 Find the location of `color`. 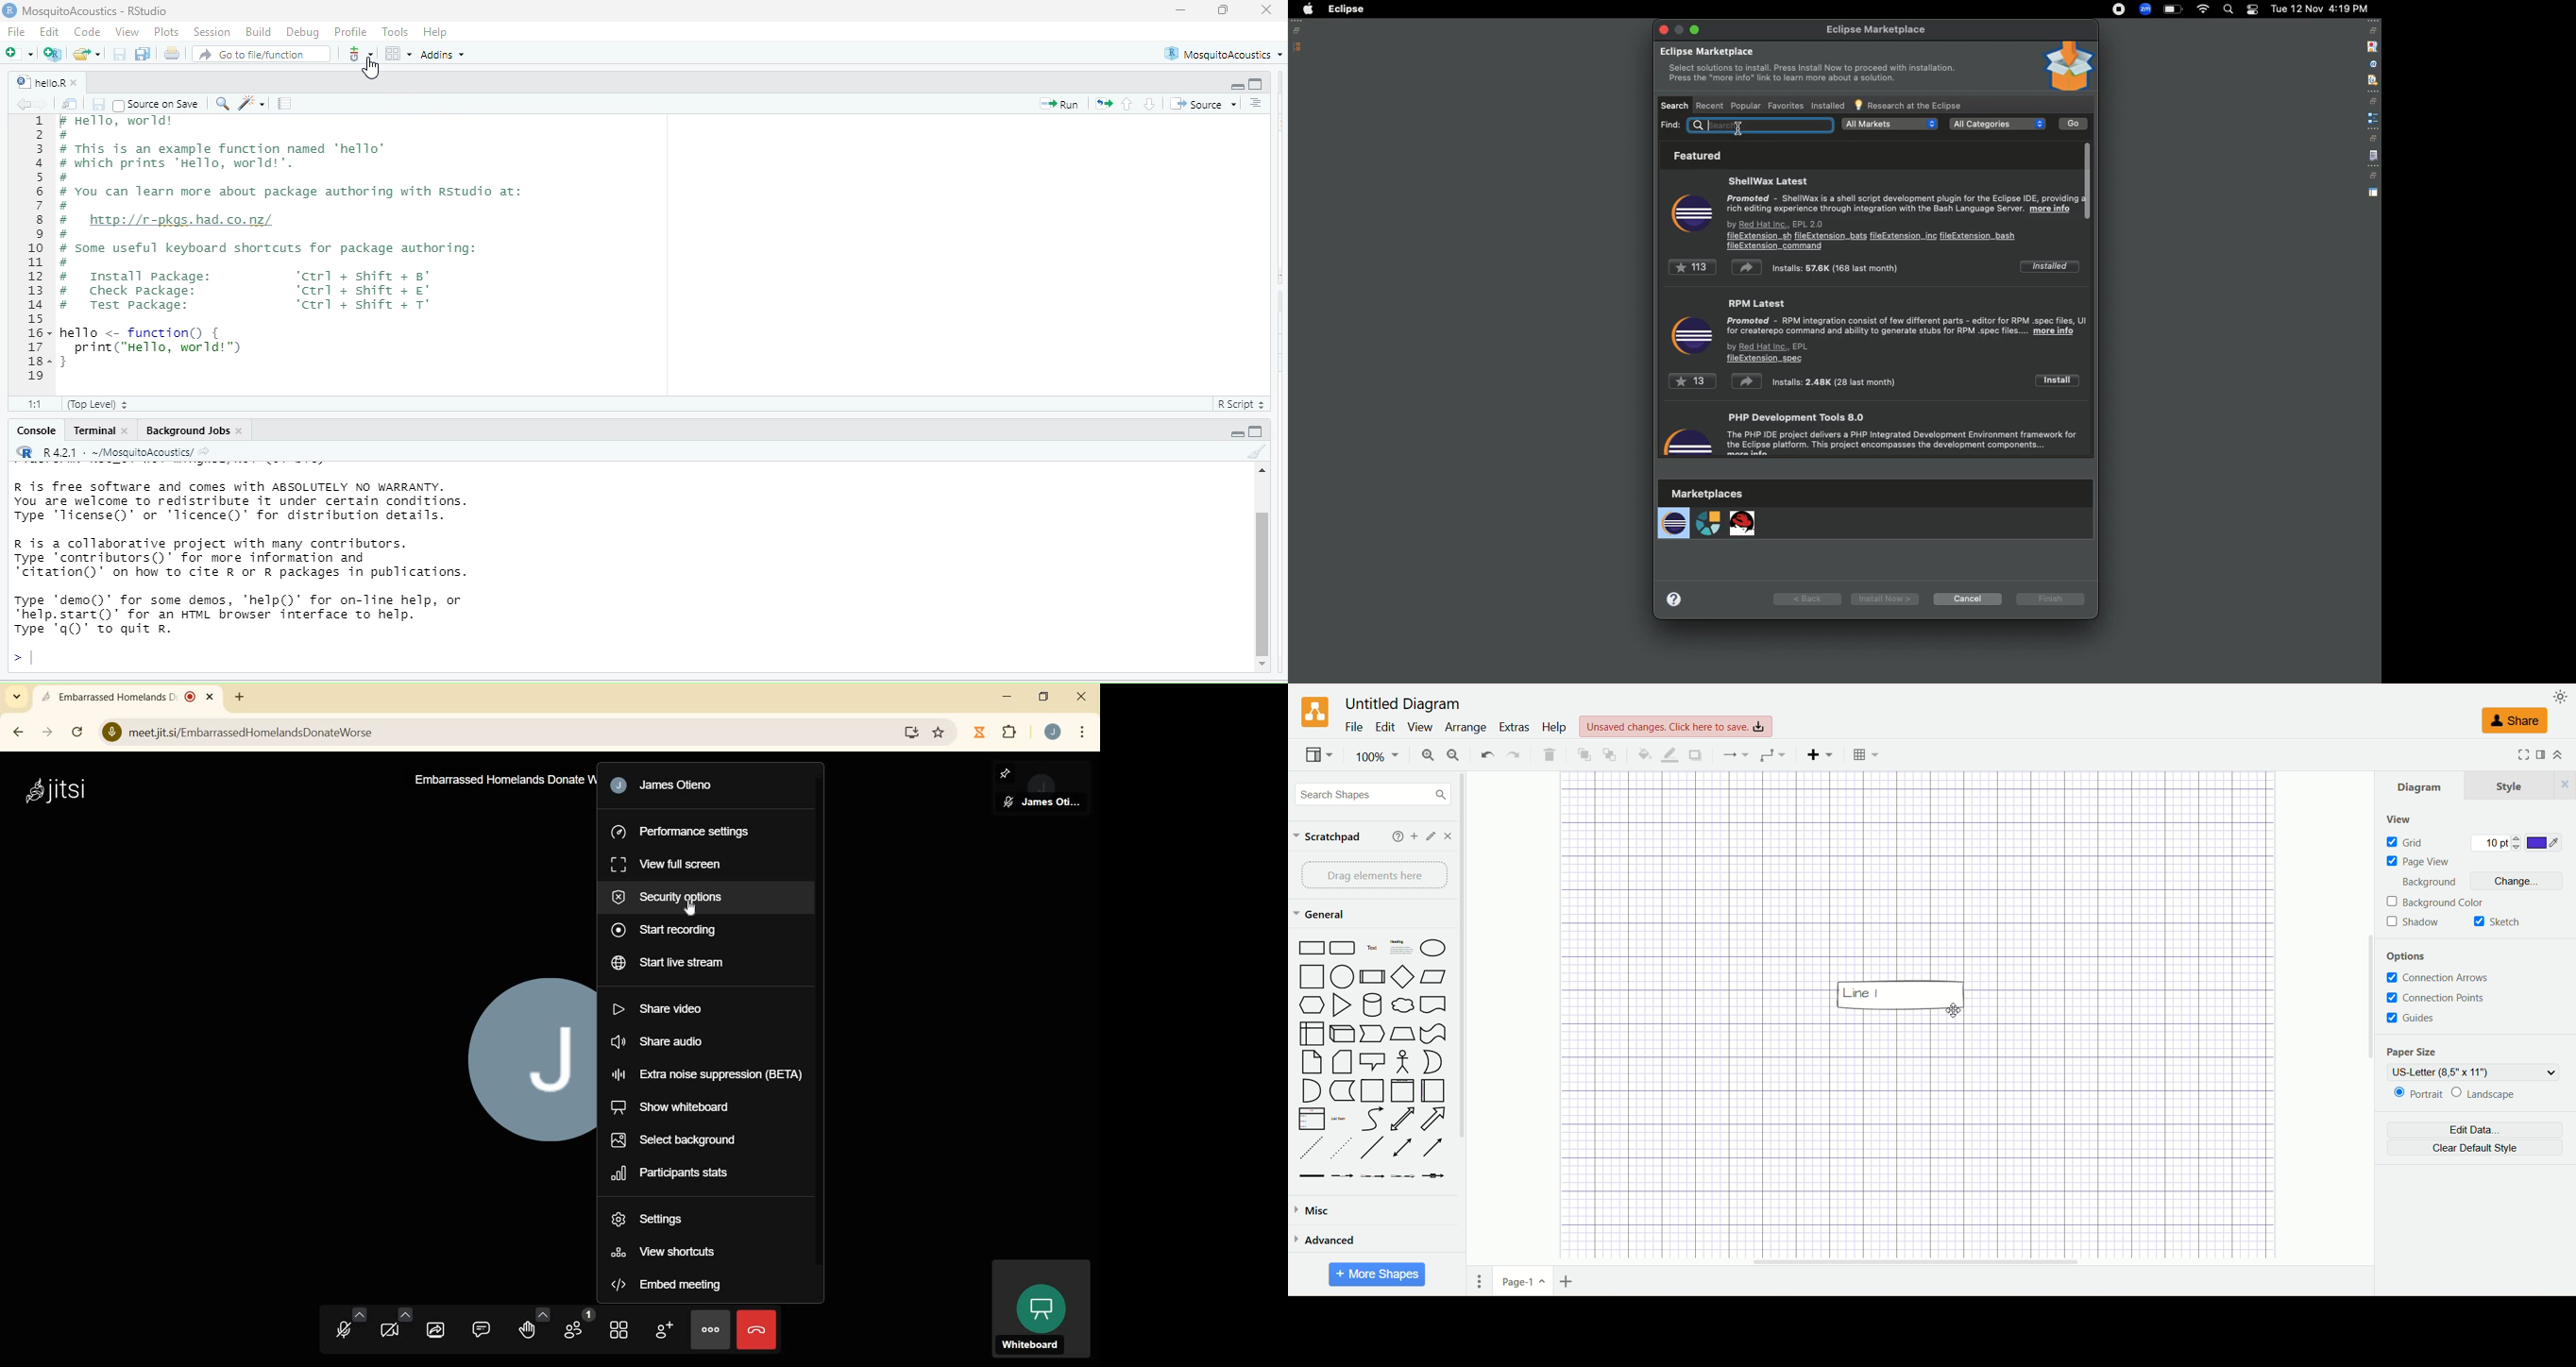

color is located at coordinates (2545, 844).